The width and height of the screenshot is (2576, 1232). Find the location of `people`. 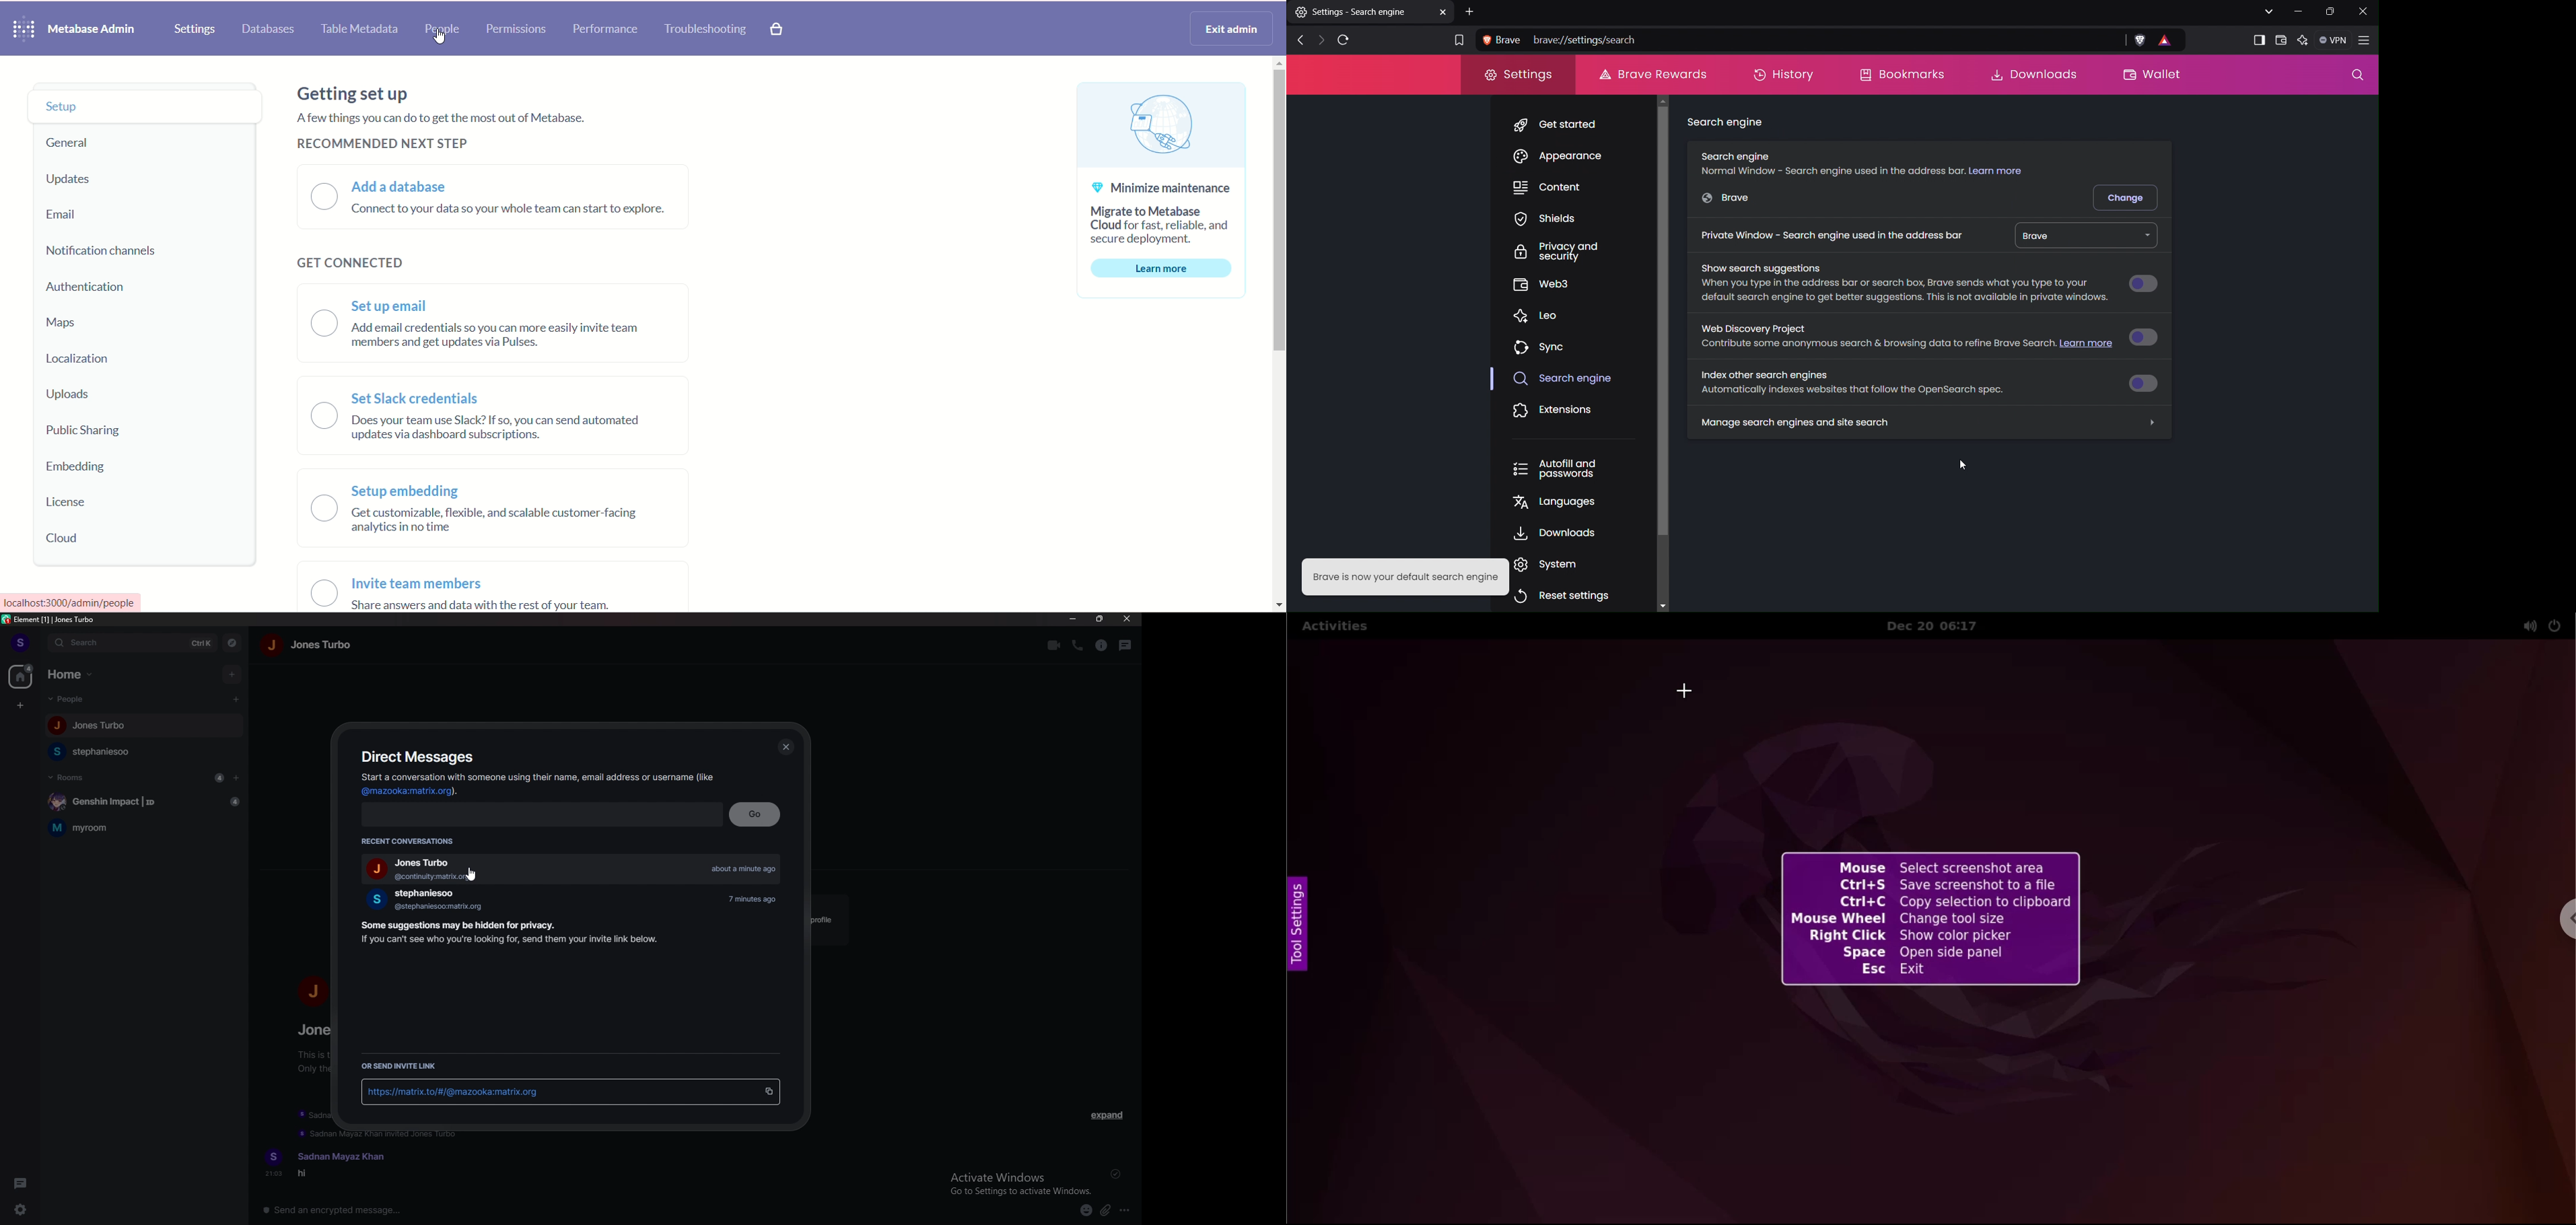

people is located at coordinates (71, 699).